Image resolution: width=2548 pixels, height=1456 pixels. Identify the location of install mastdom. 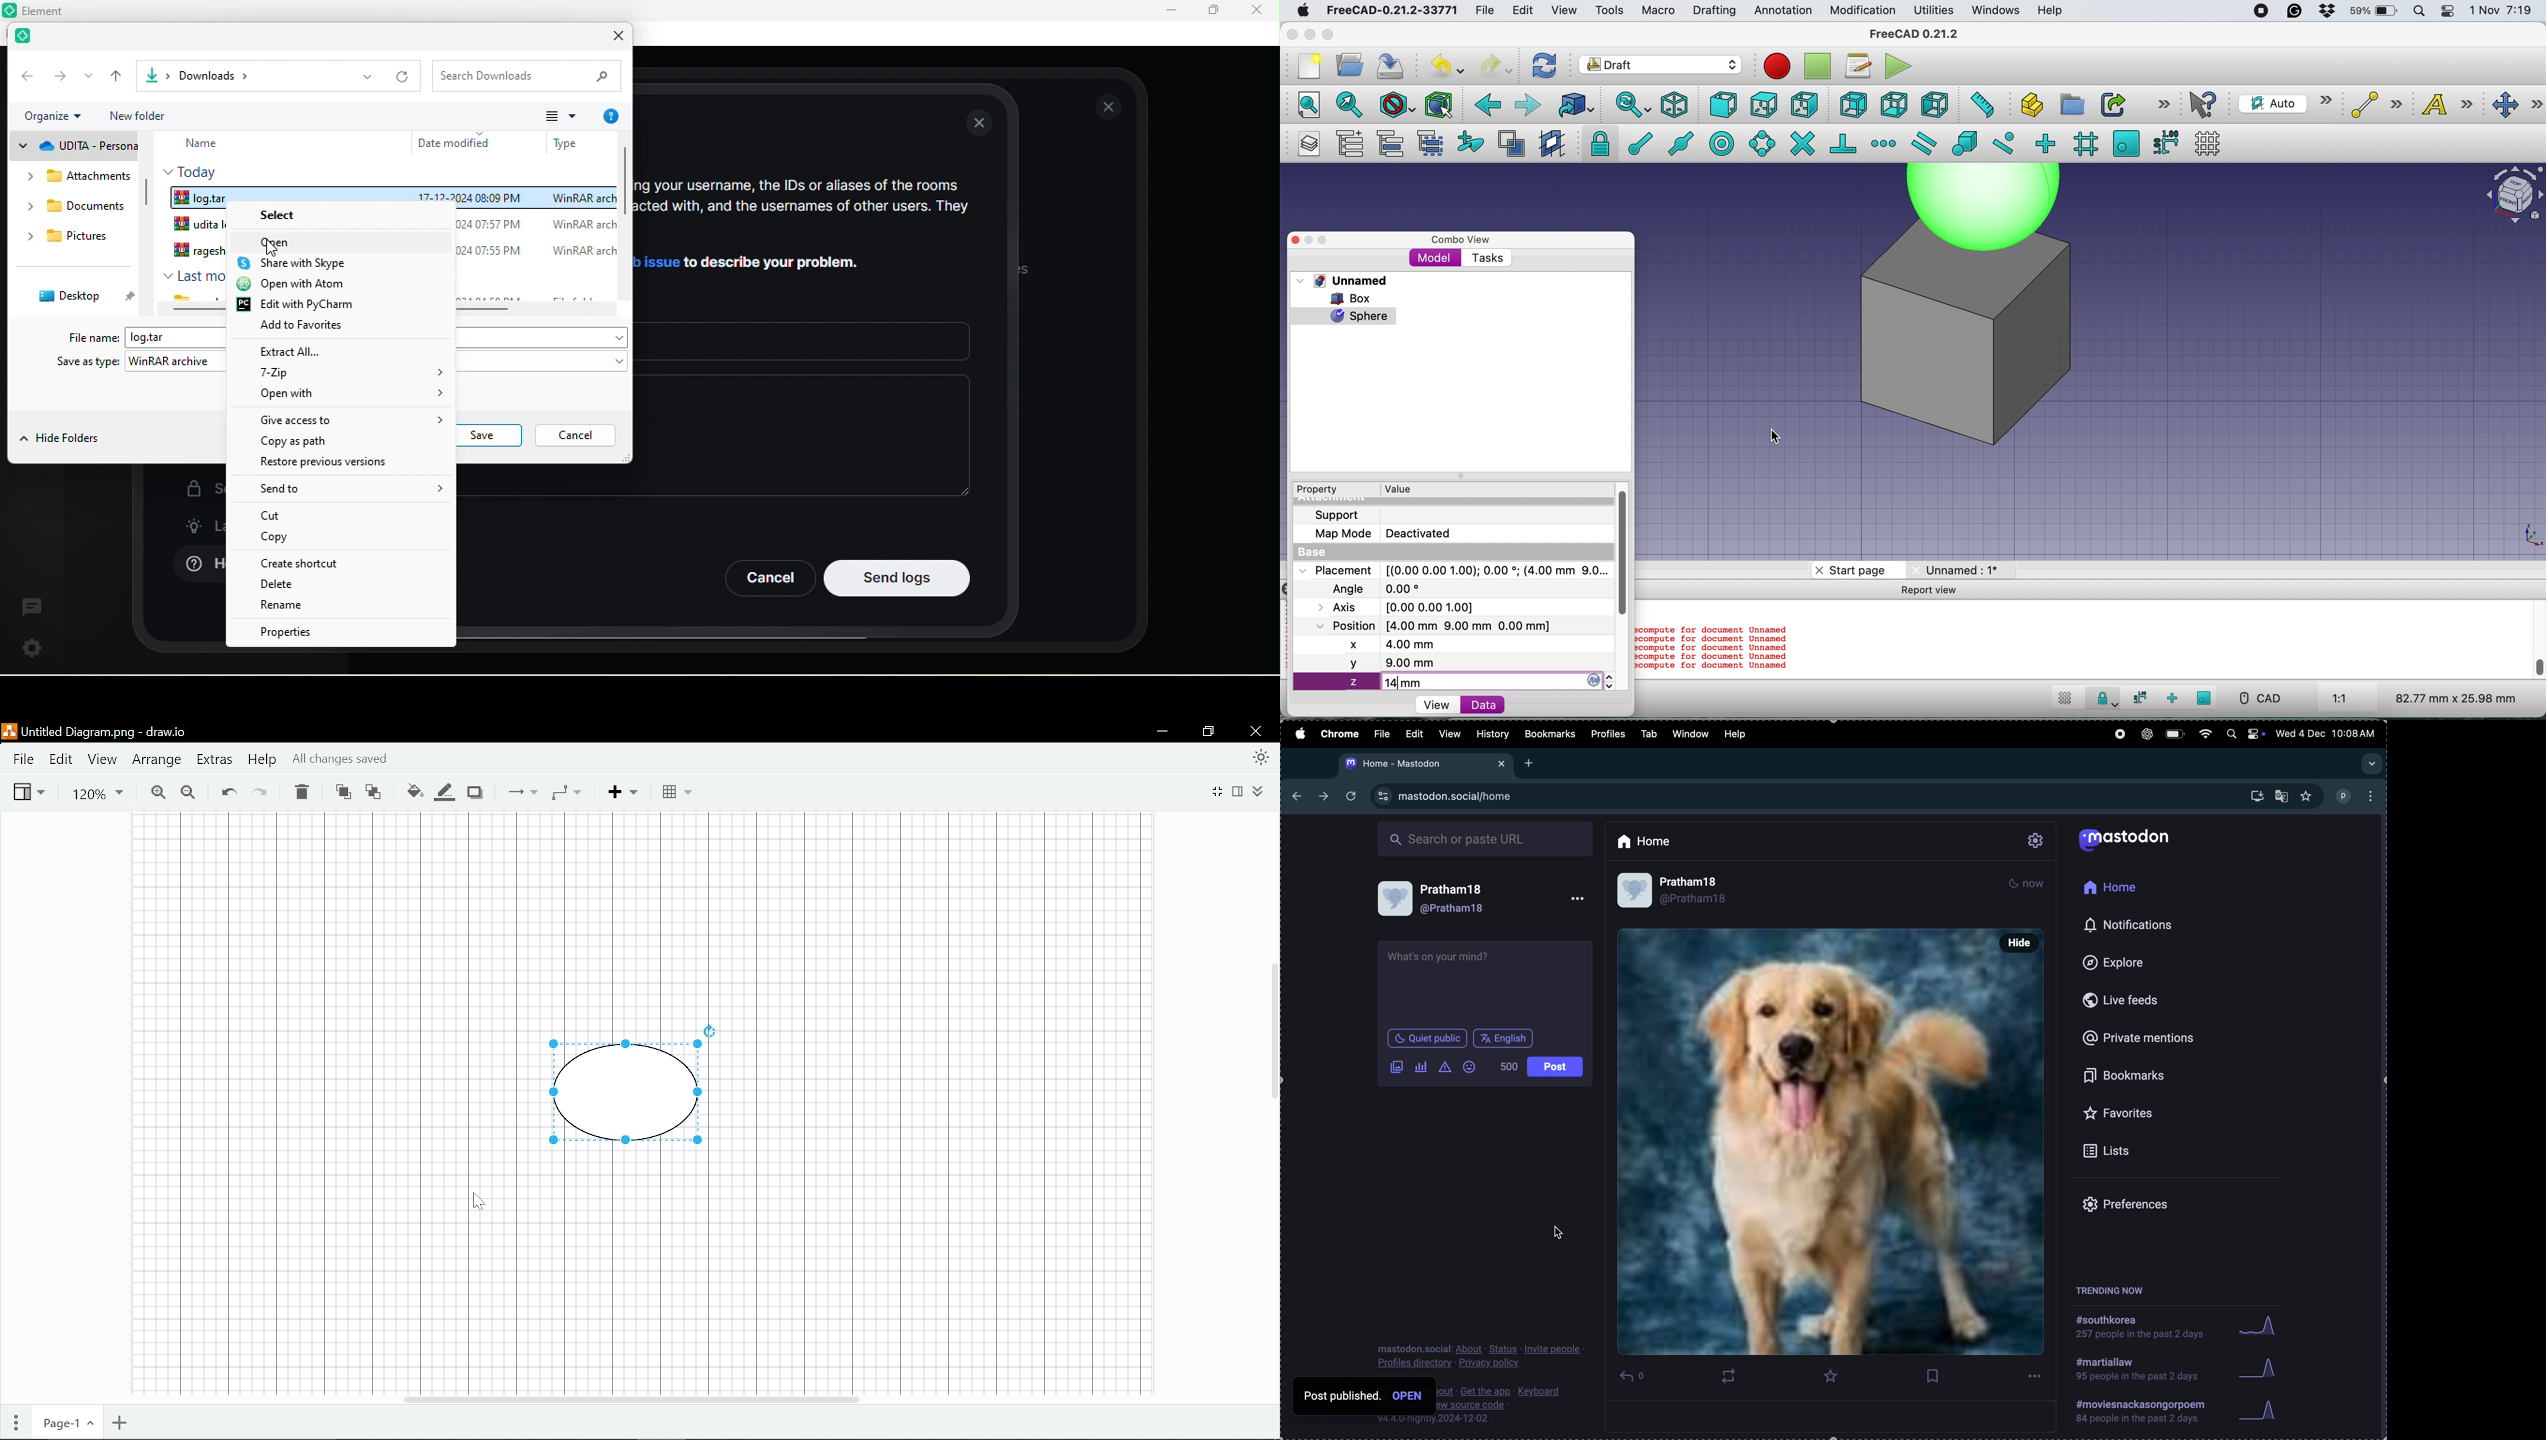
(2256, 795).